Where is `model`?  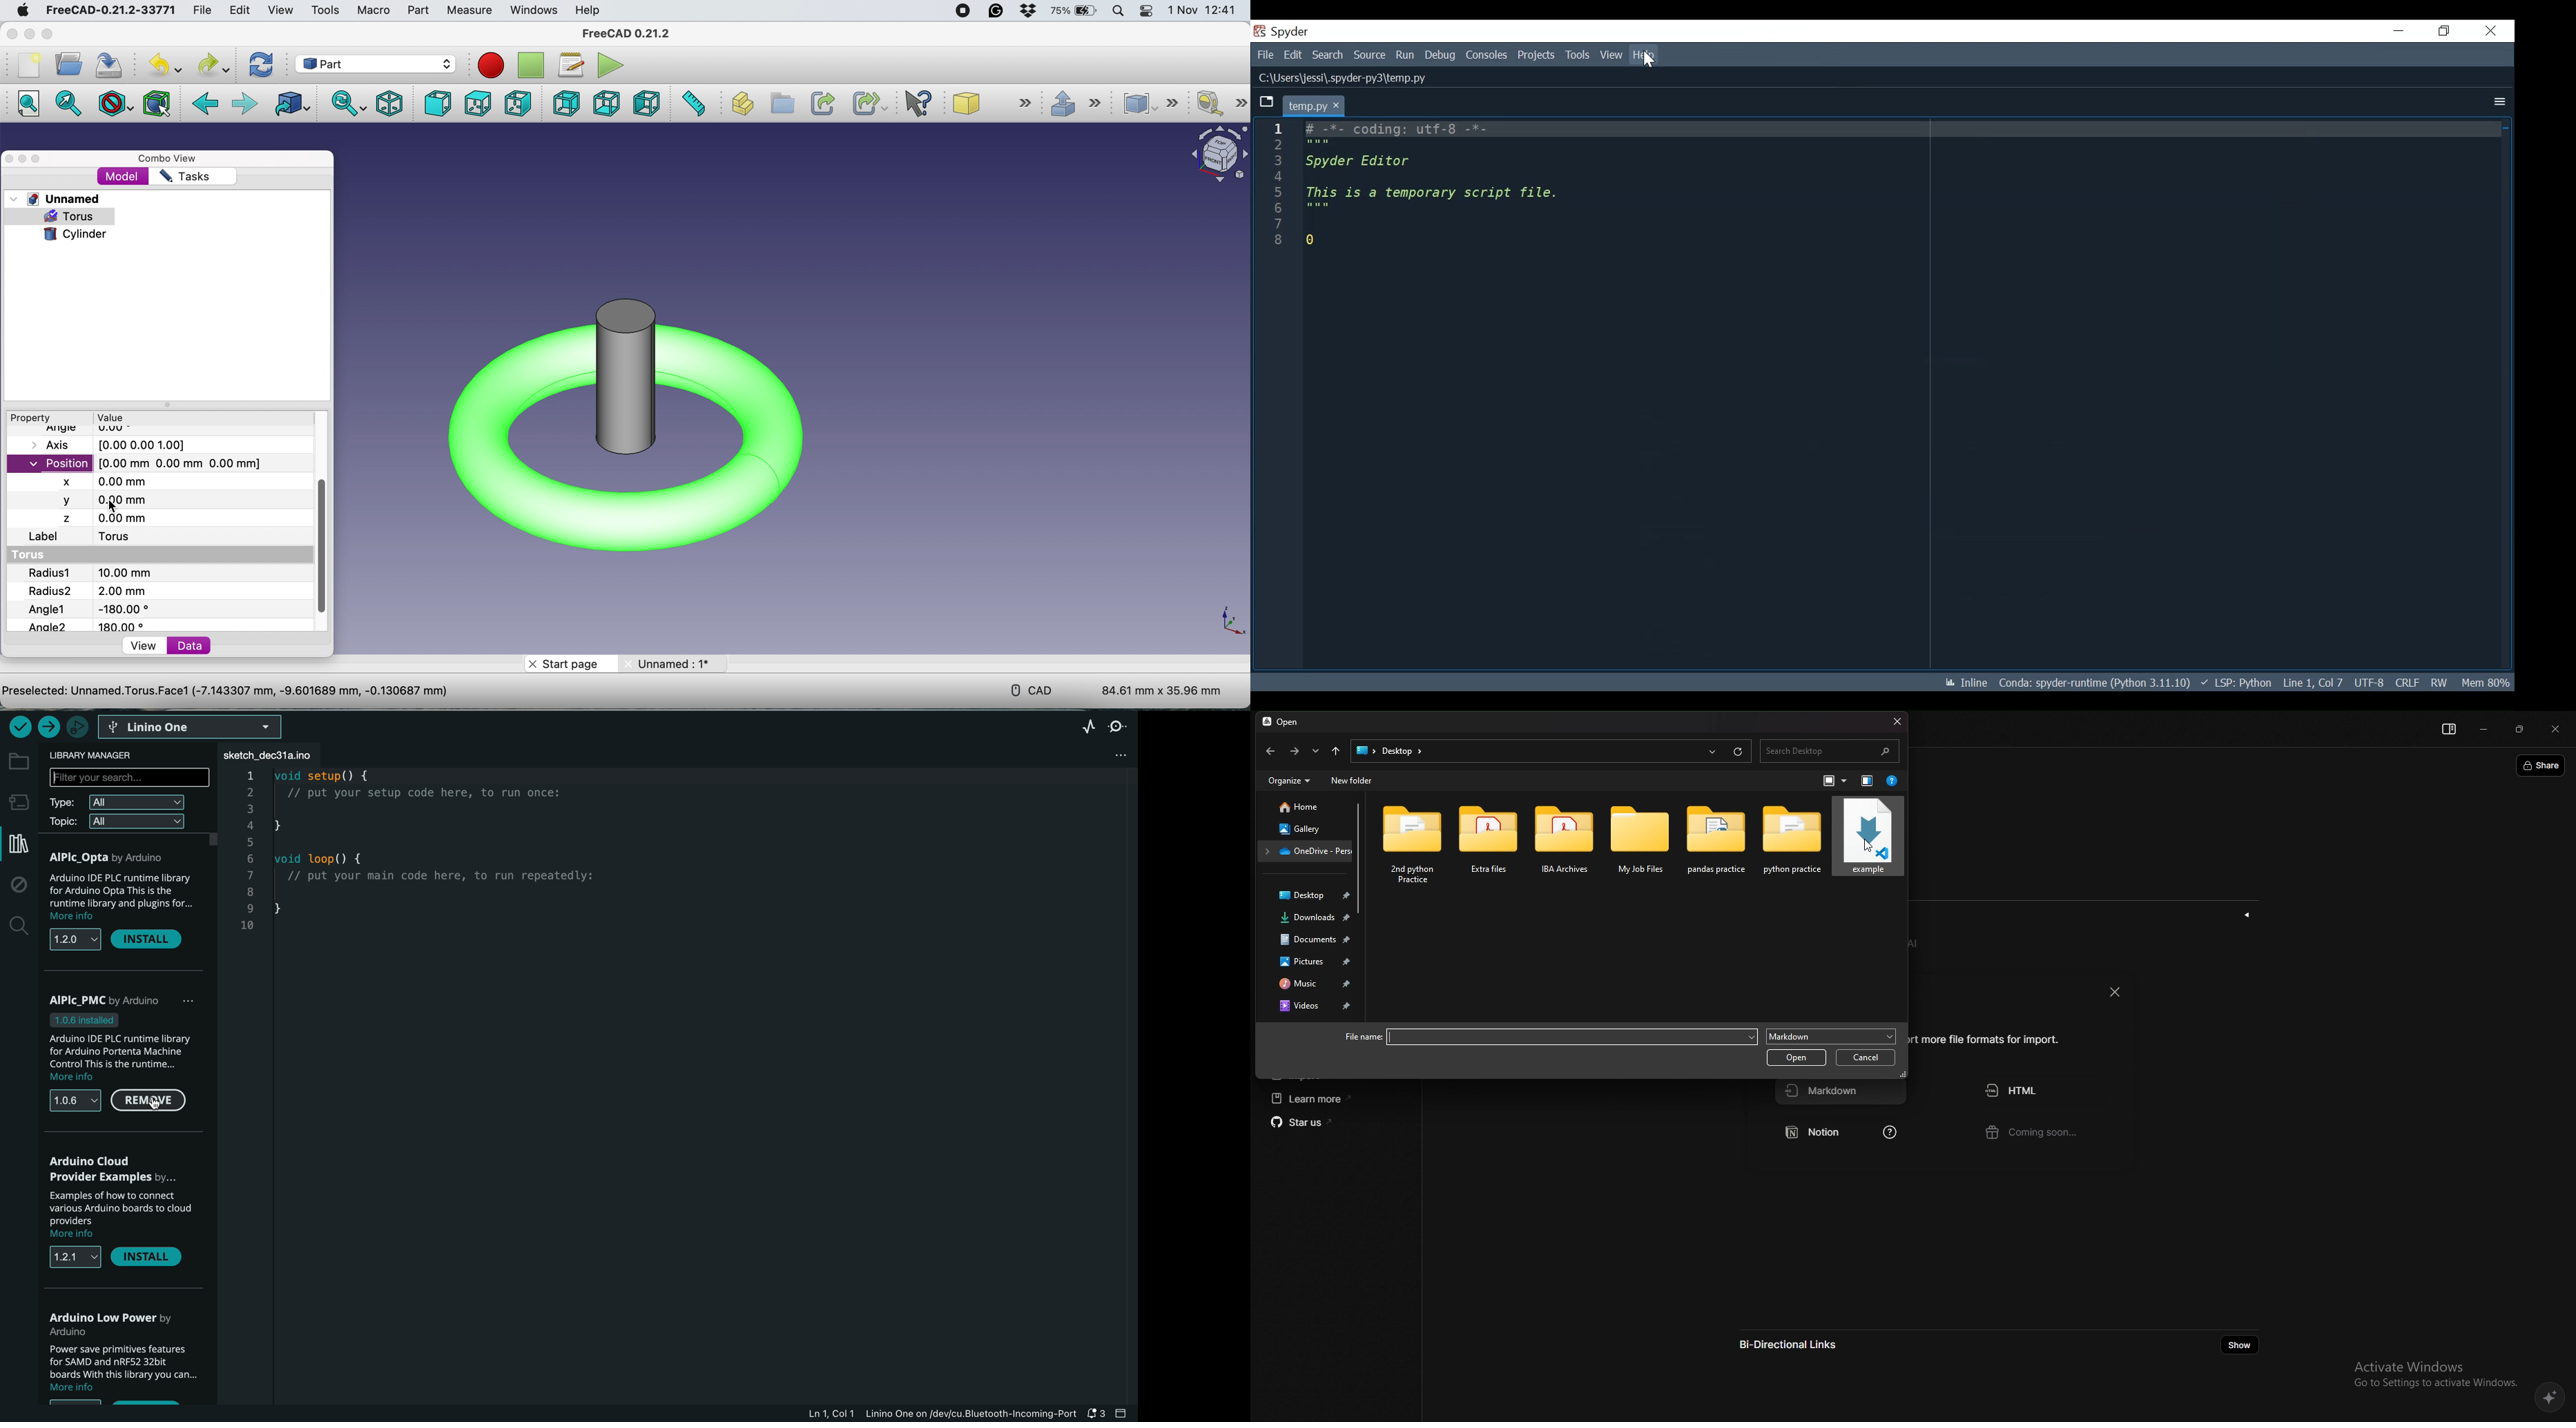 model is located at coordinates (124, 177).